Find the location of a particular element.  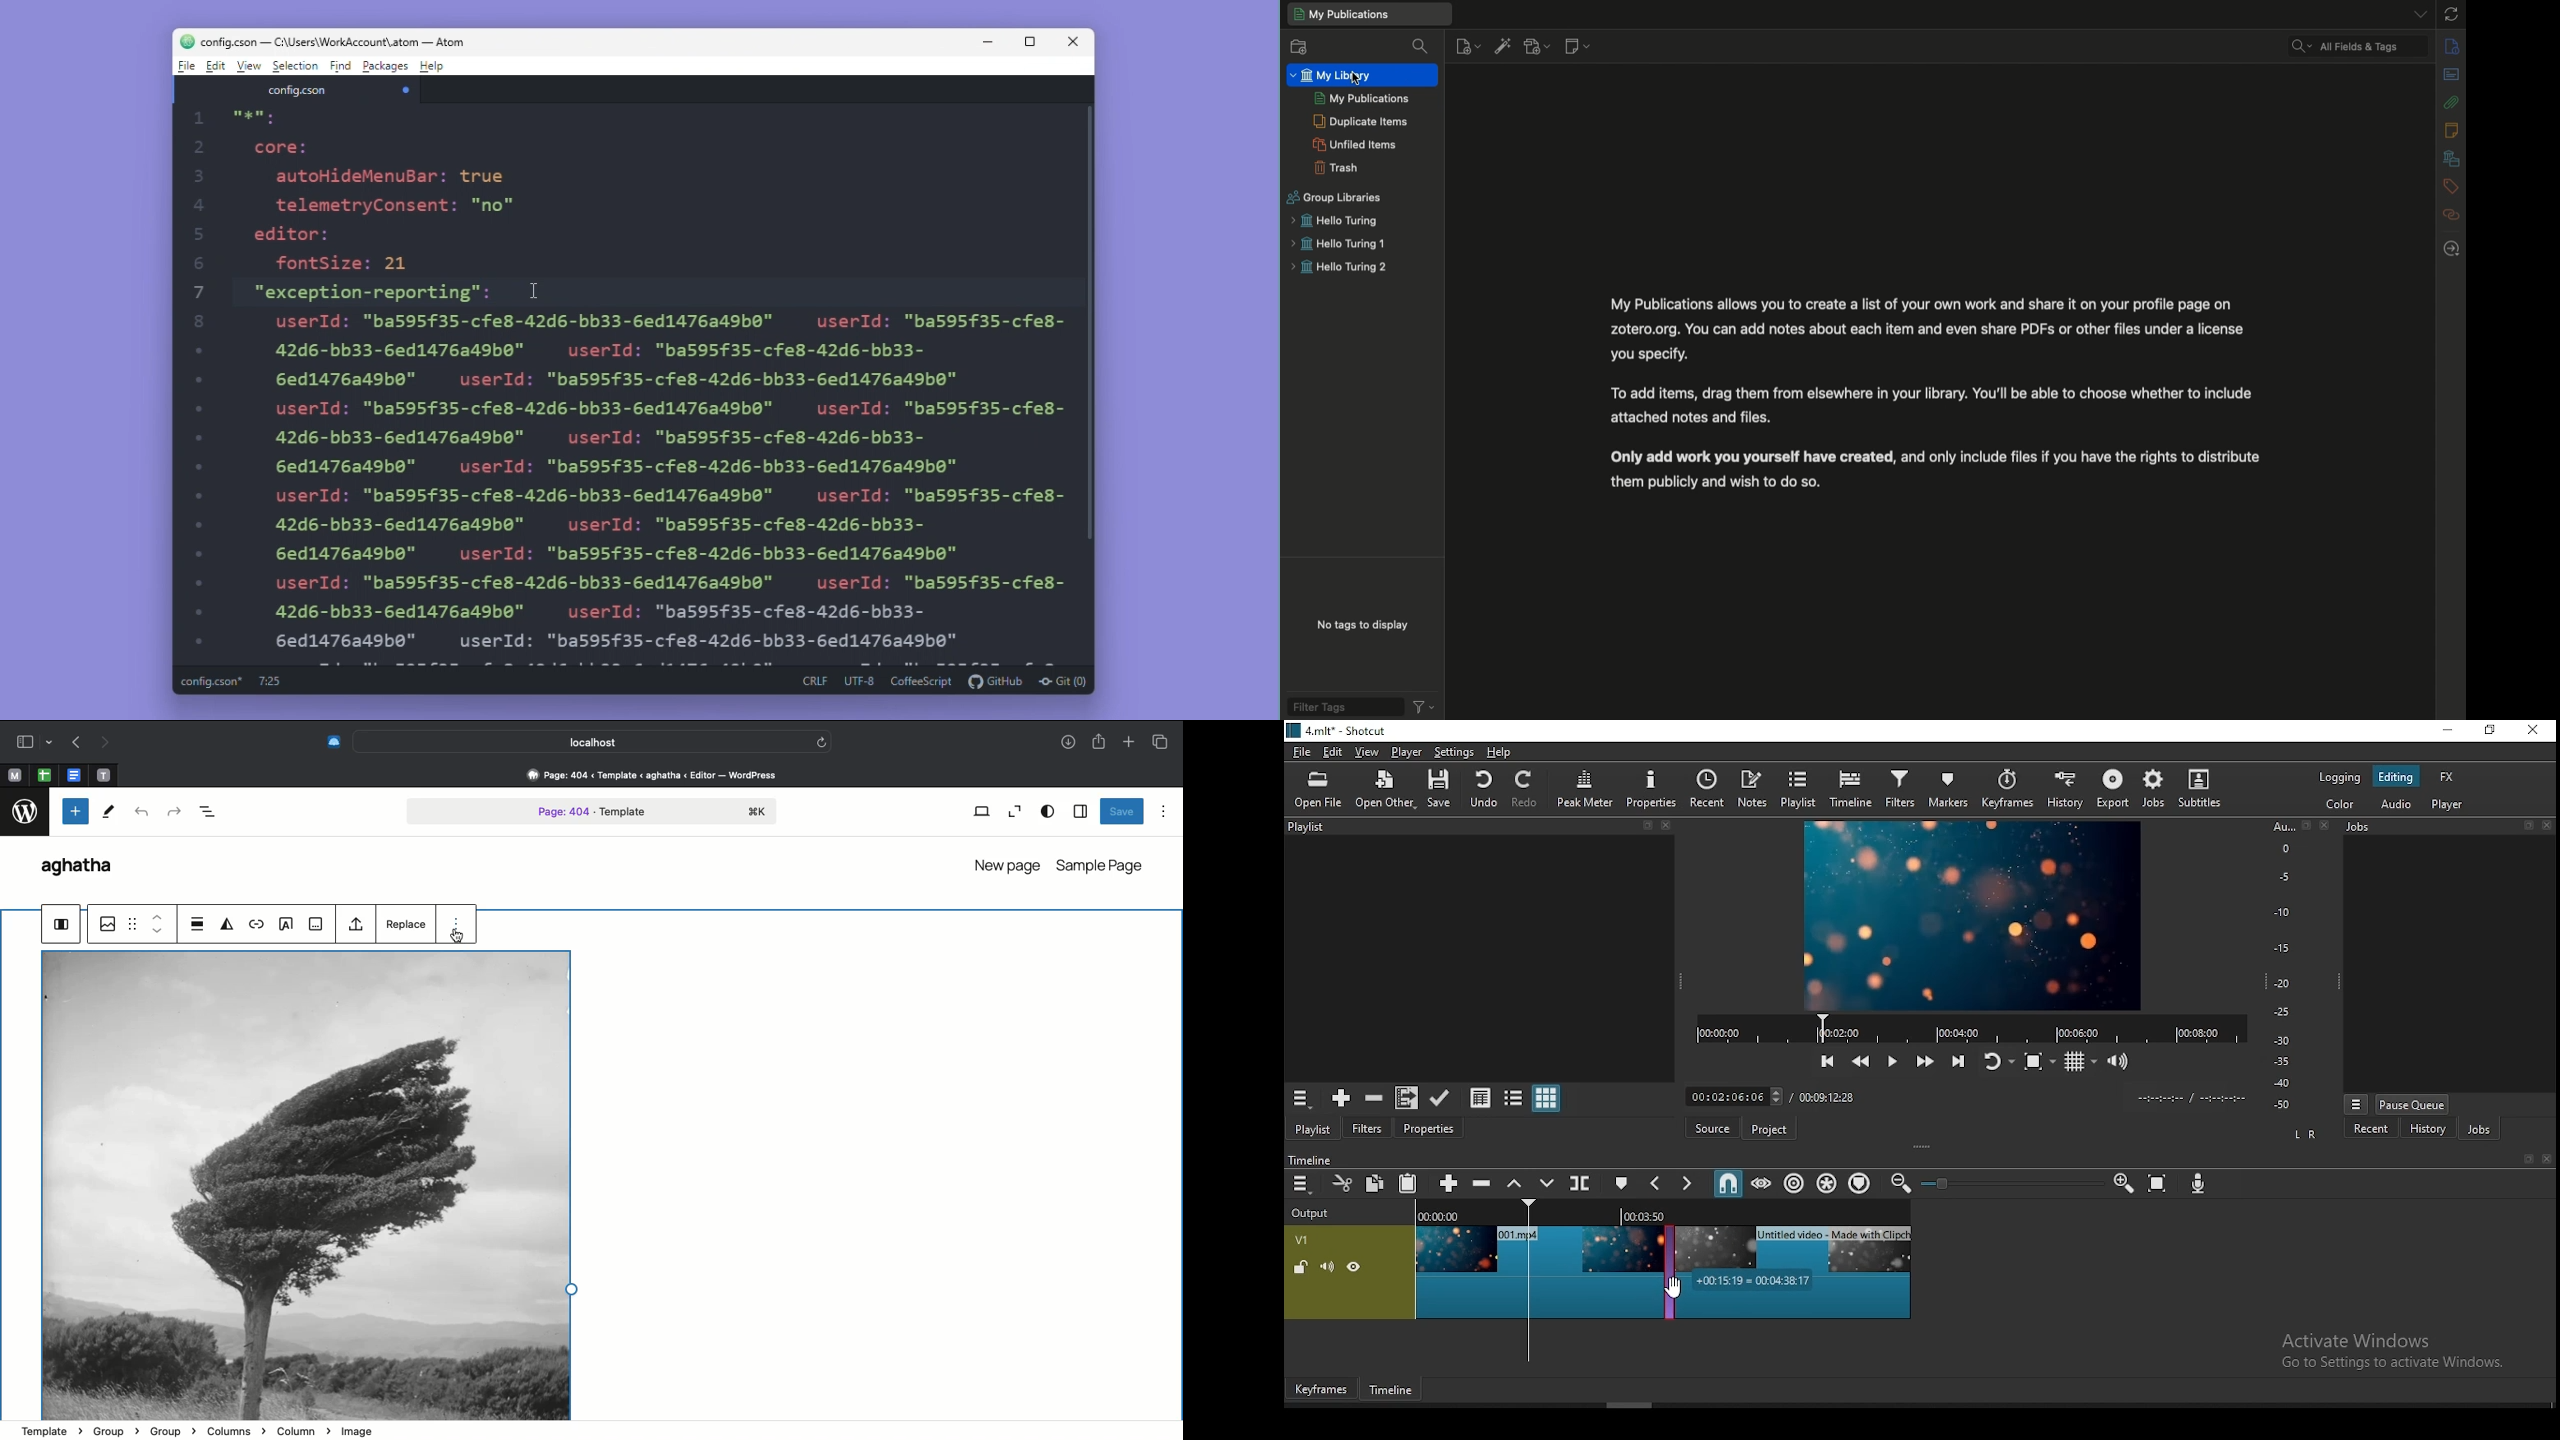

Cleared search filter is located at coordinates (2357, 47).